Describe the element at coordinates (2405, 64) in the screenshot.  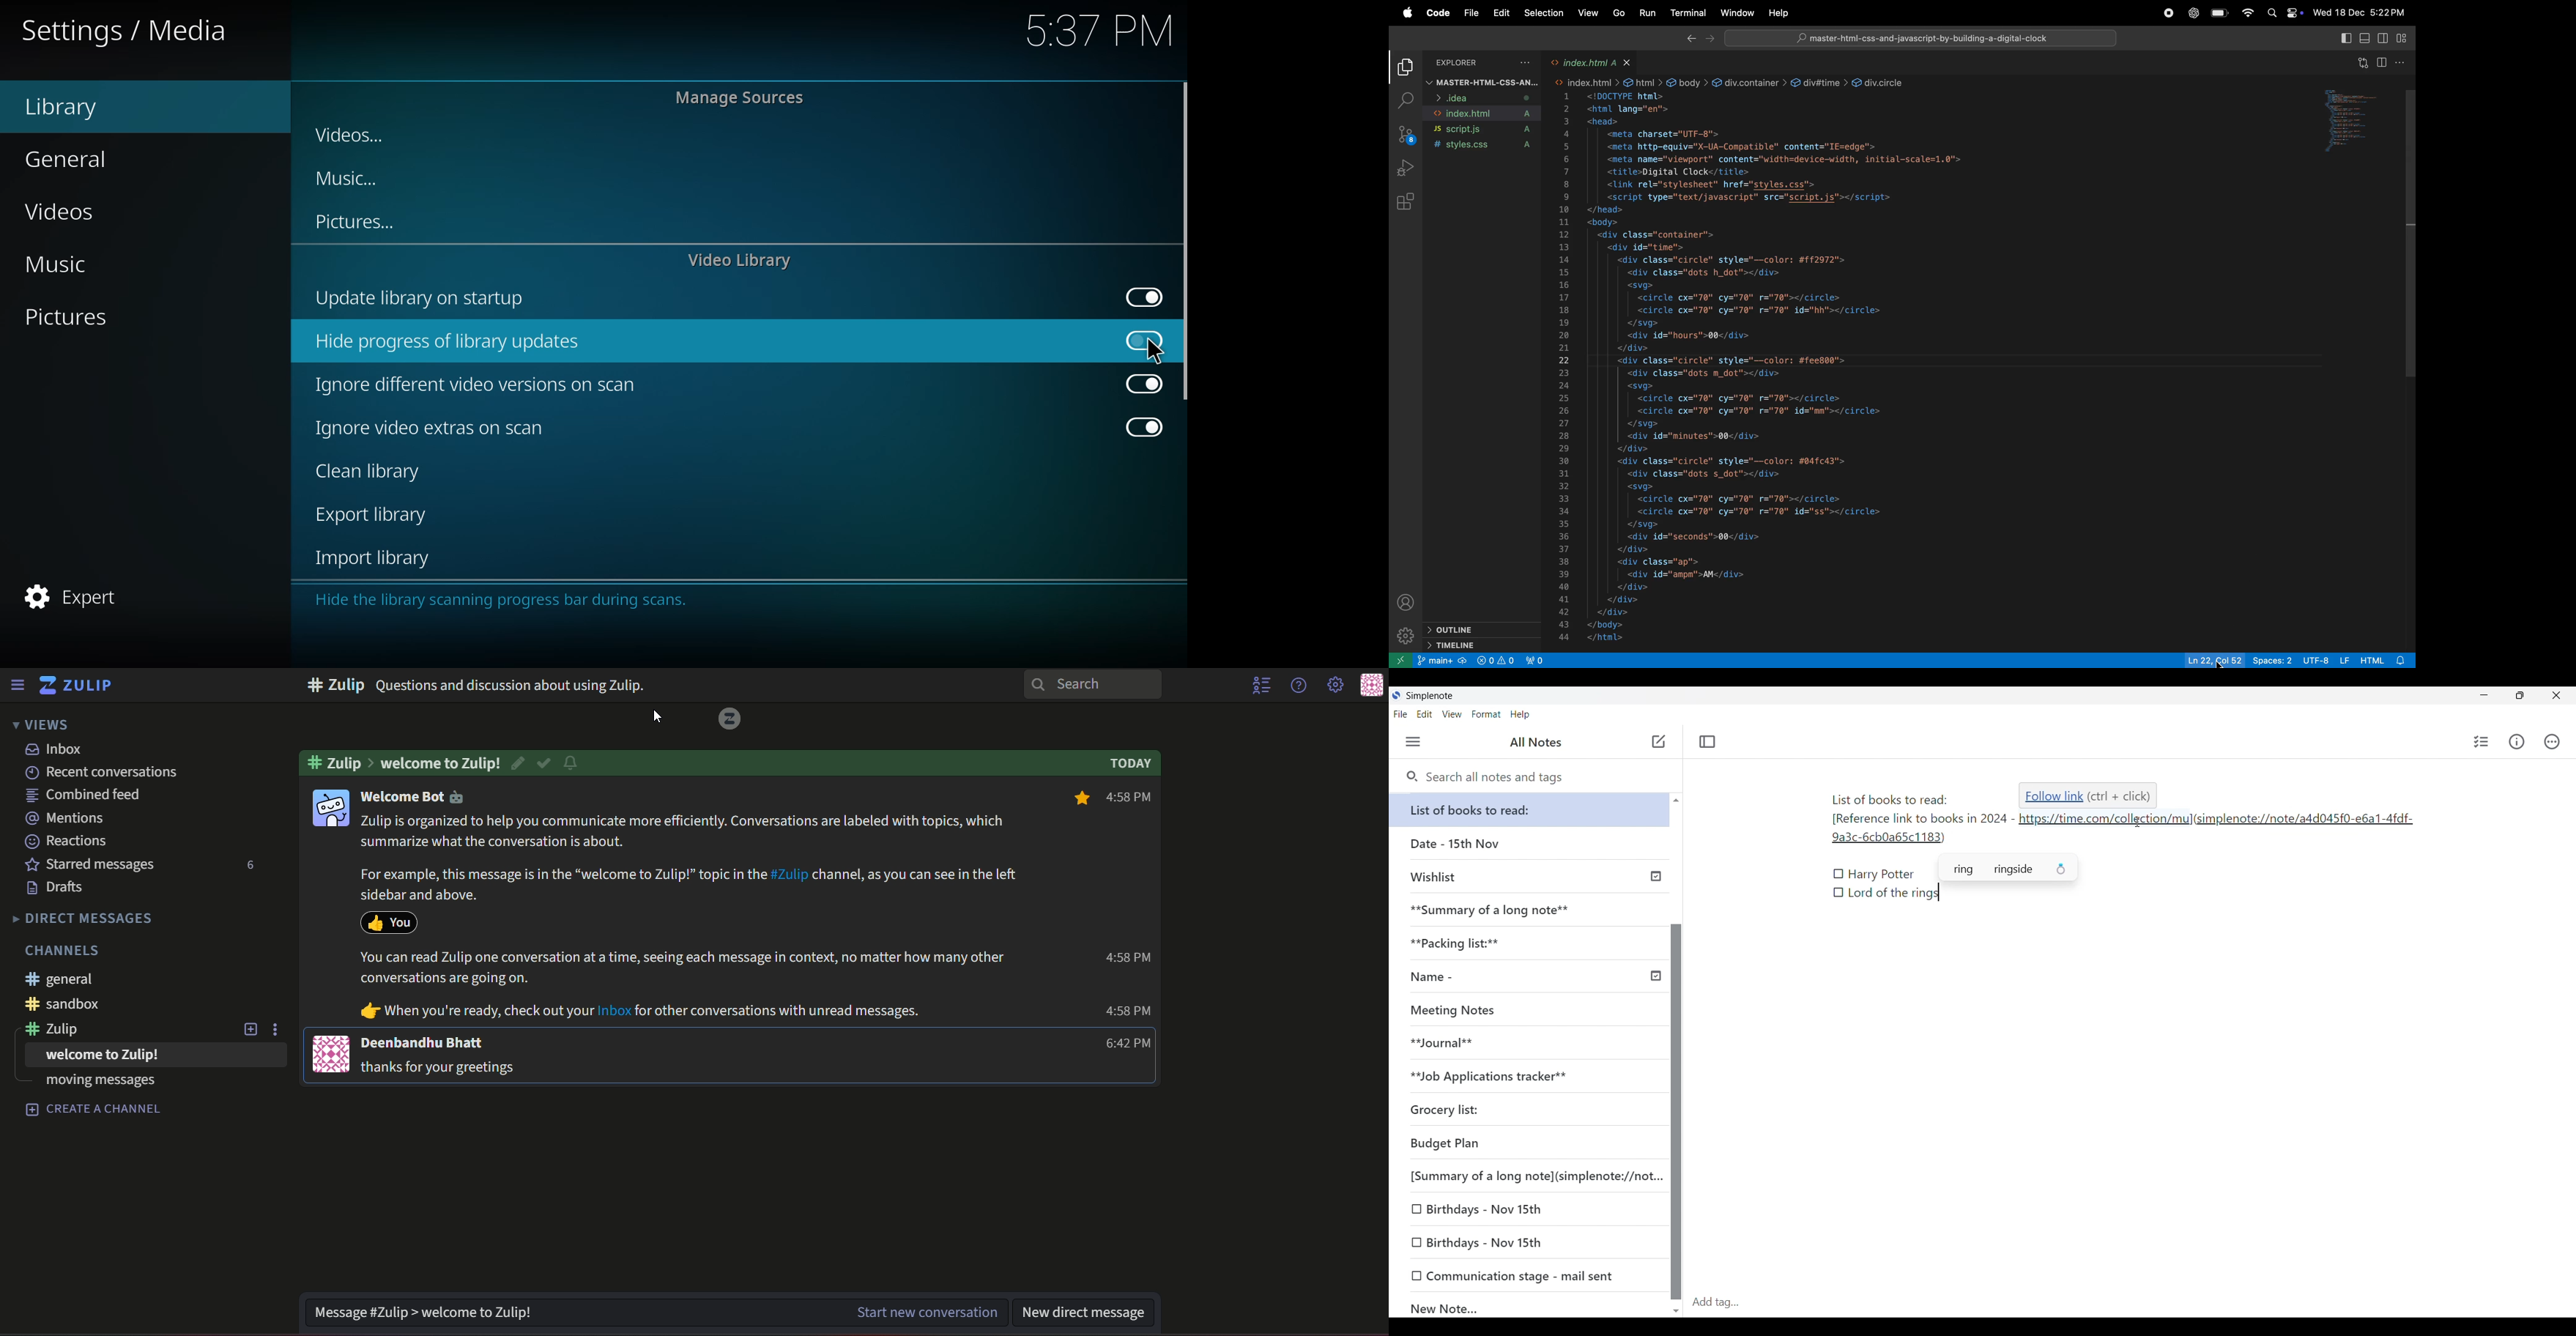
I see `options` at that location.